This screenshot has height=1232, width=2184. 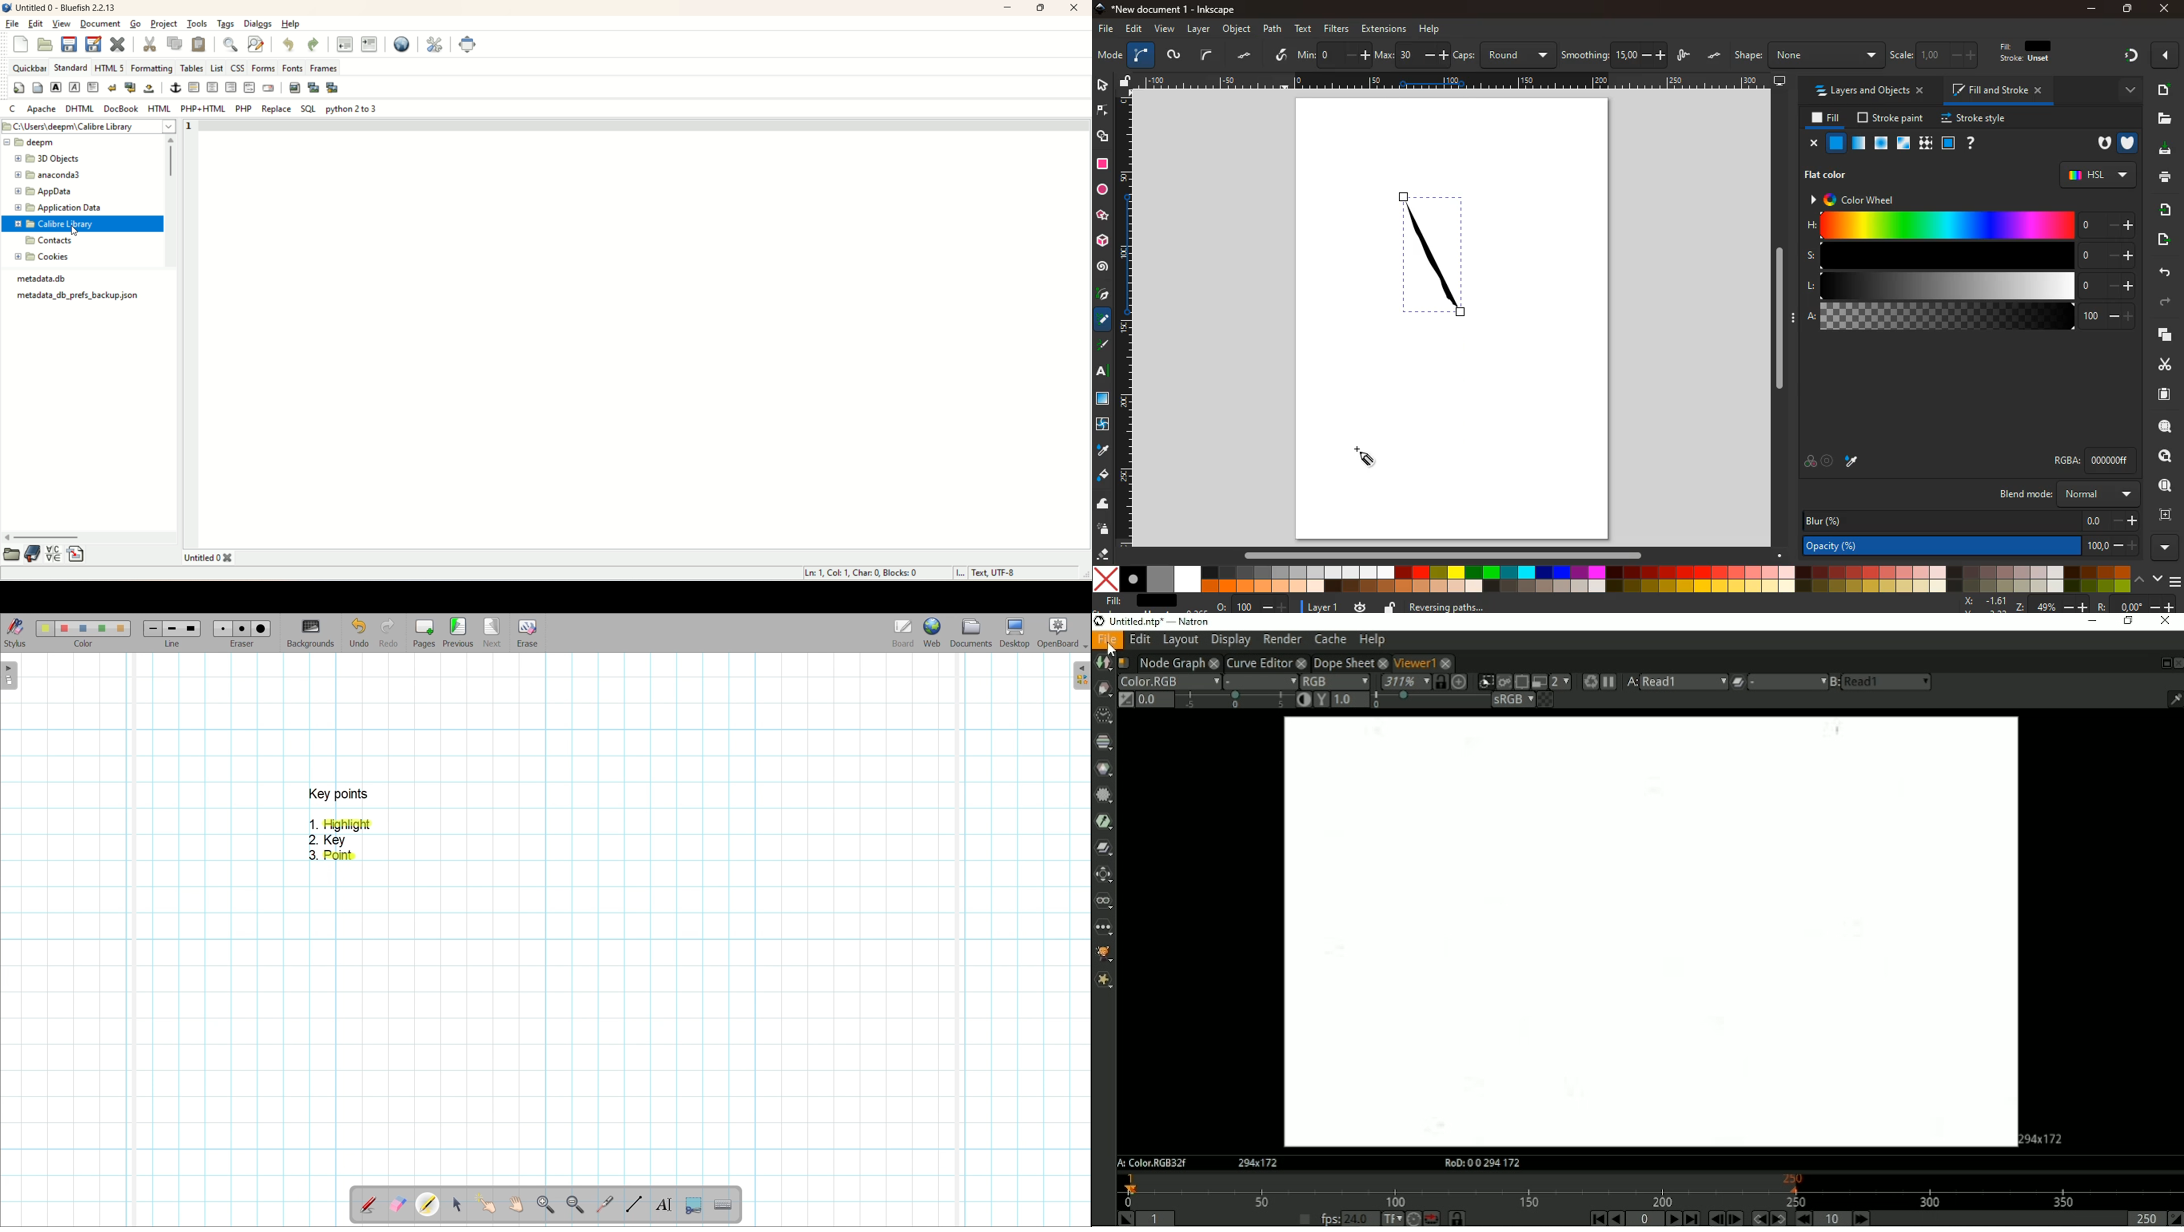 I want to click on text, so click(x=81, y=291).